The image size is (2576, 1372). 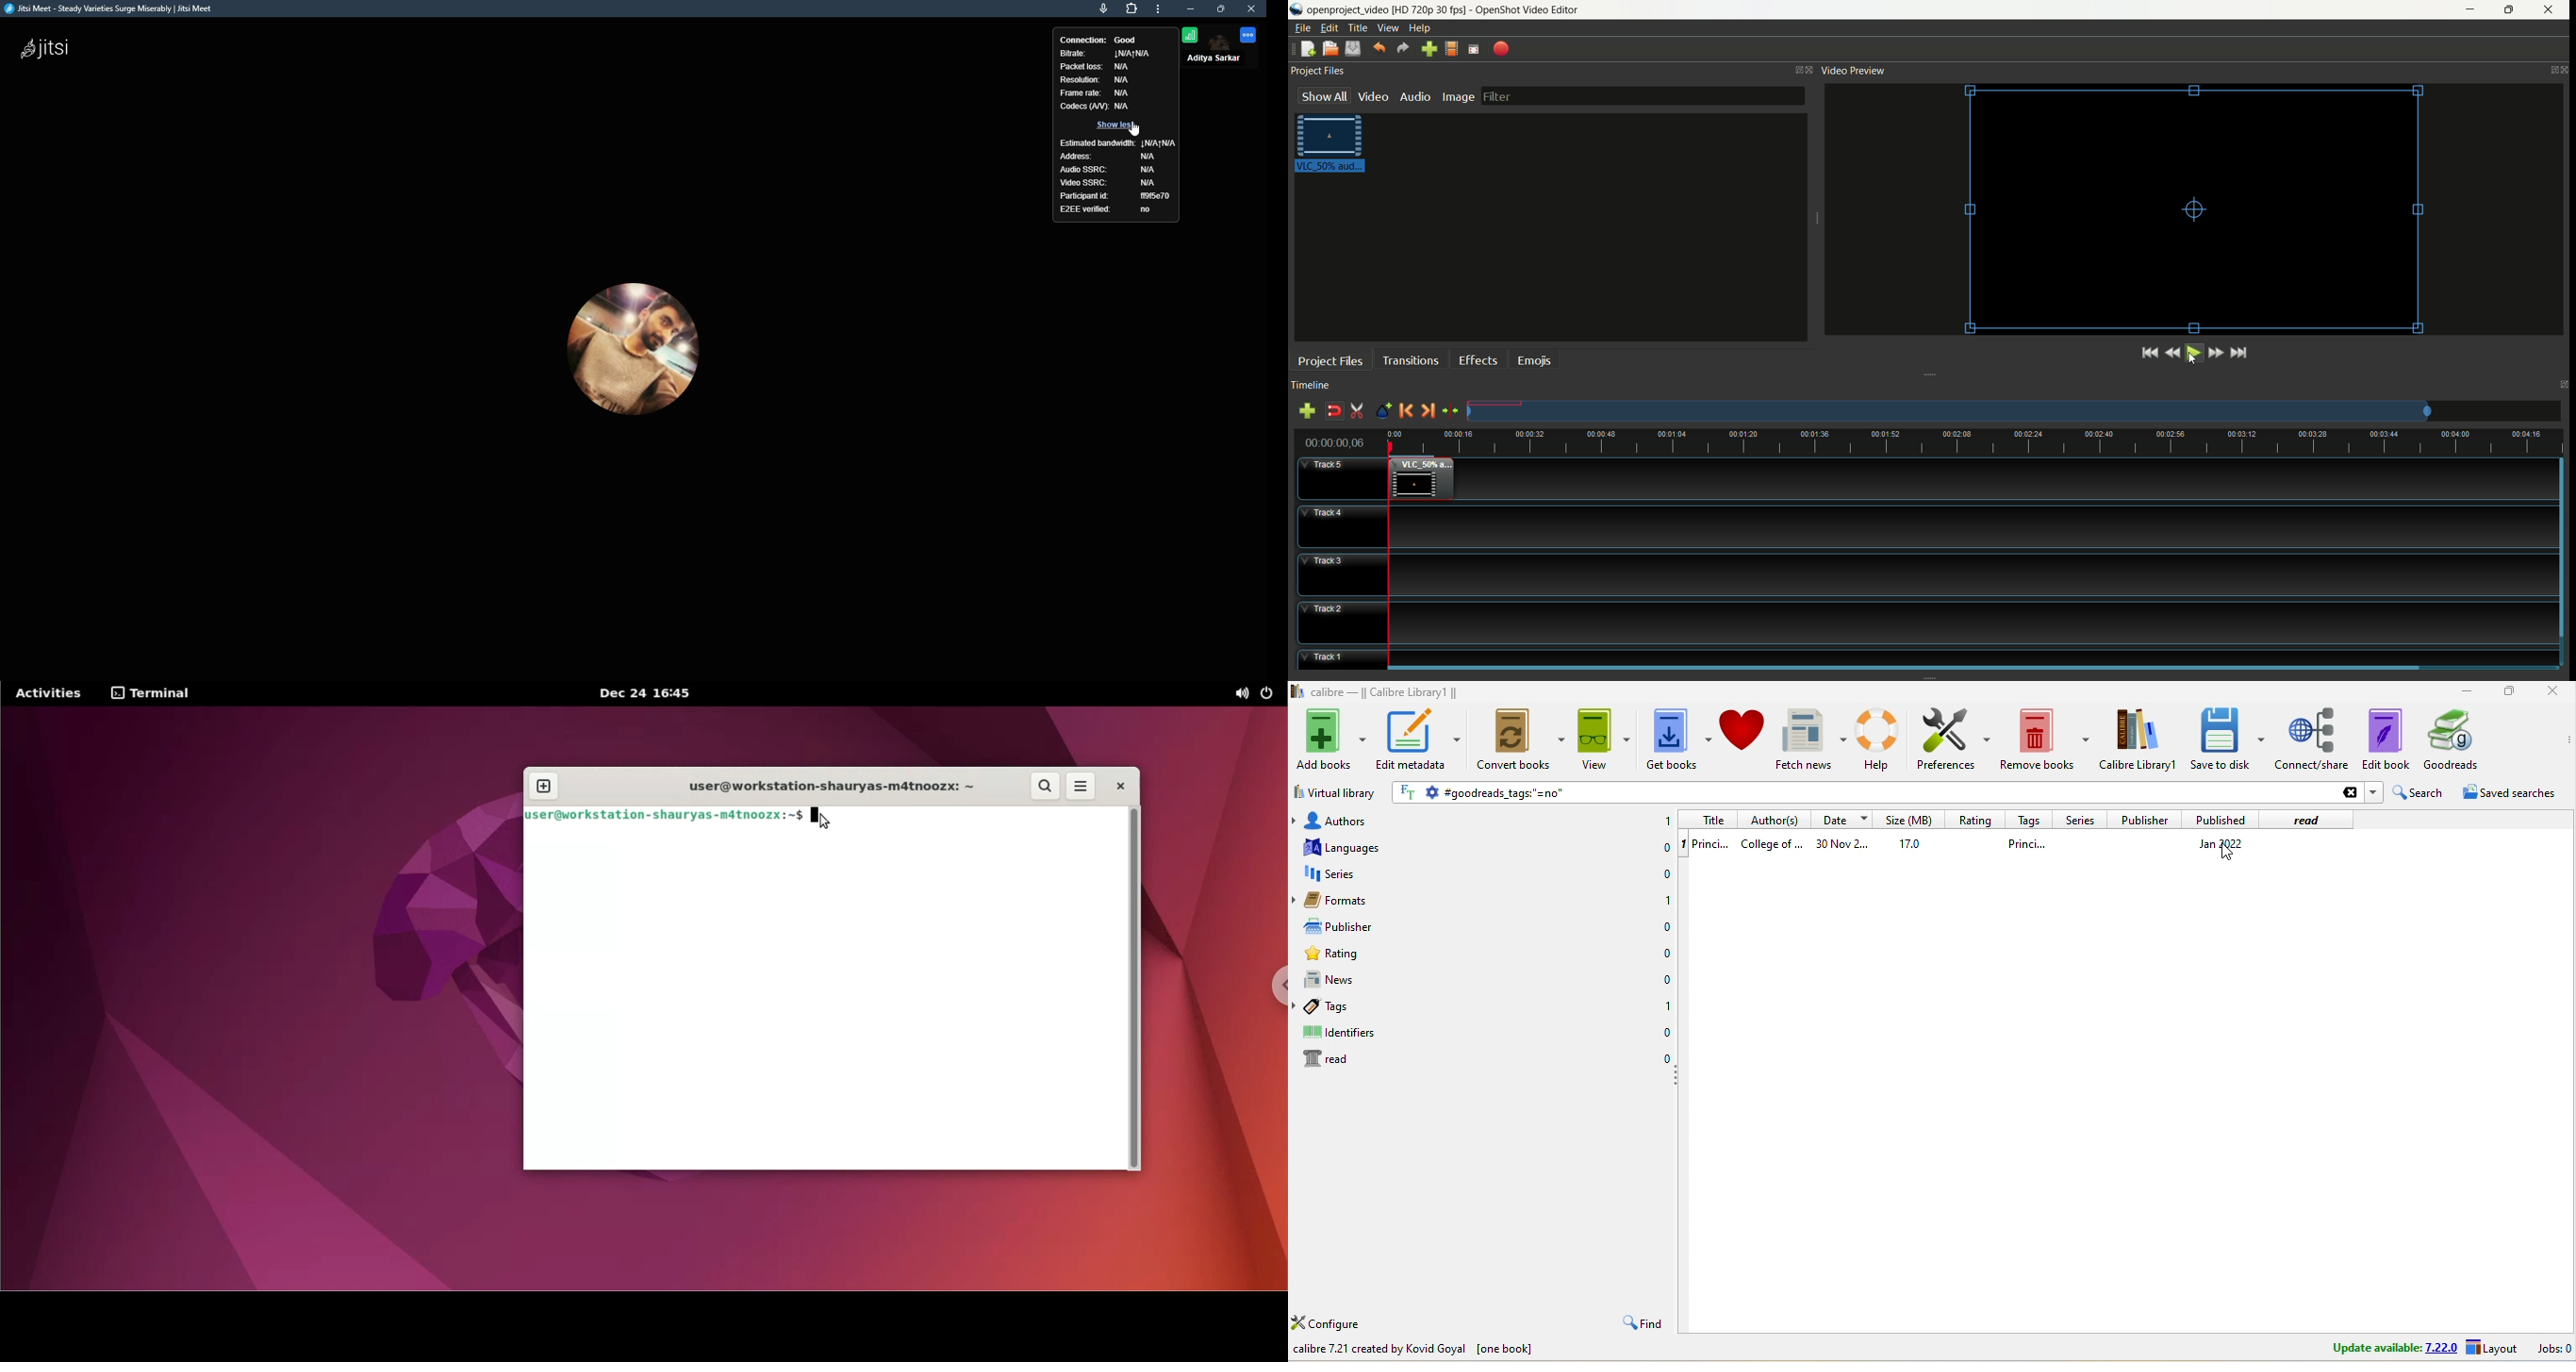 I want to click on update avalable 7.22.0, so click(x=2389, y=1348).